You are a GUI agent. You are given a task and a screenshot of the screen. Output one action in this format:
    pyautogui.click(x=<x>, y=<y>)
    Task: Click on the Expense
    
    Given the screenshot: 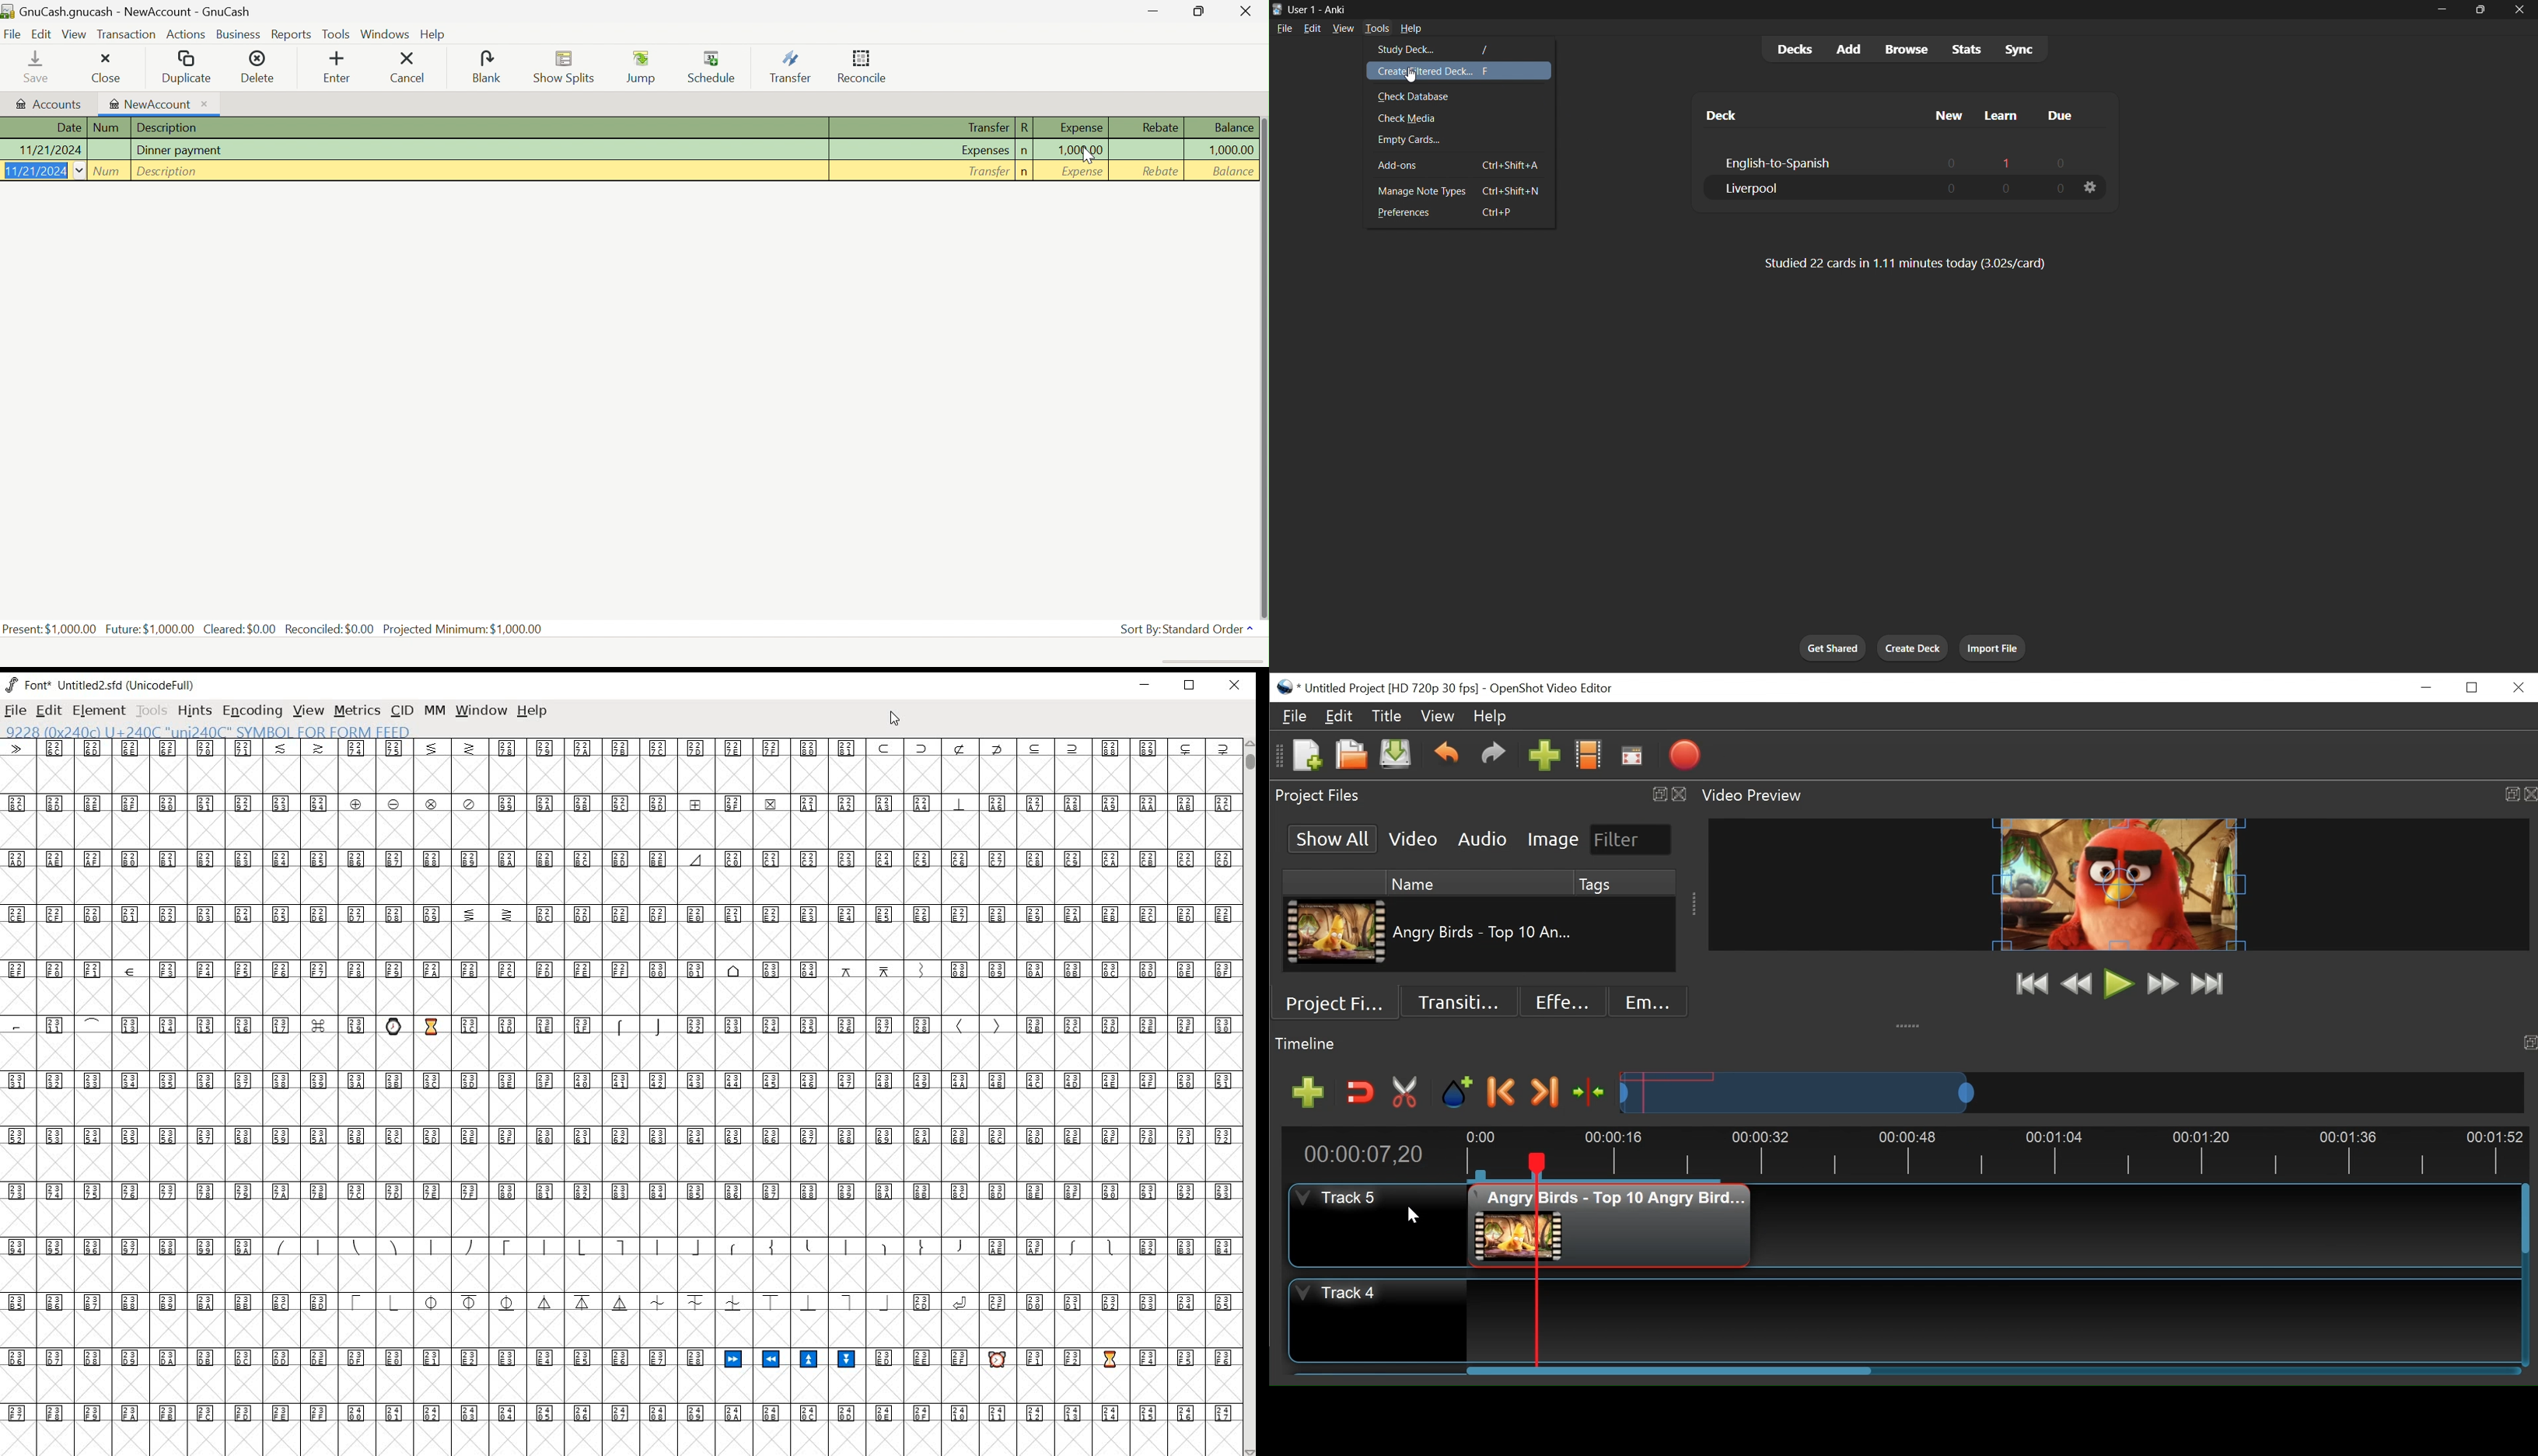 What is the action you would take?
    pyautogui.click(x=1083, y=172)
    